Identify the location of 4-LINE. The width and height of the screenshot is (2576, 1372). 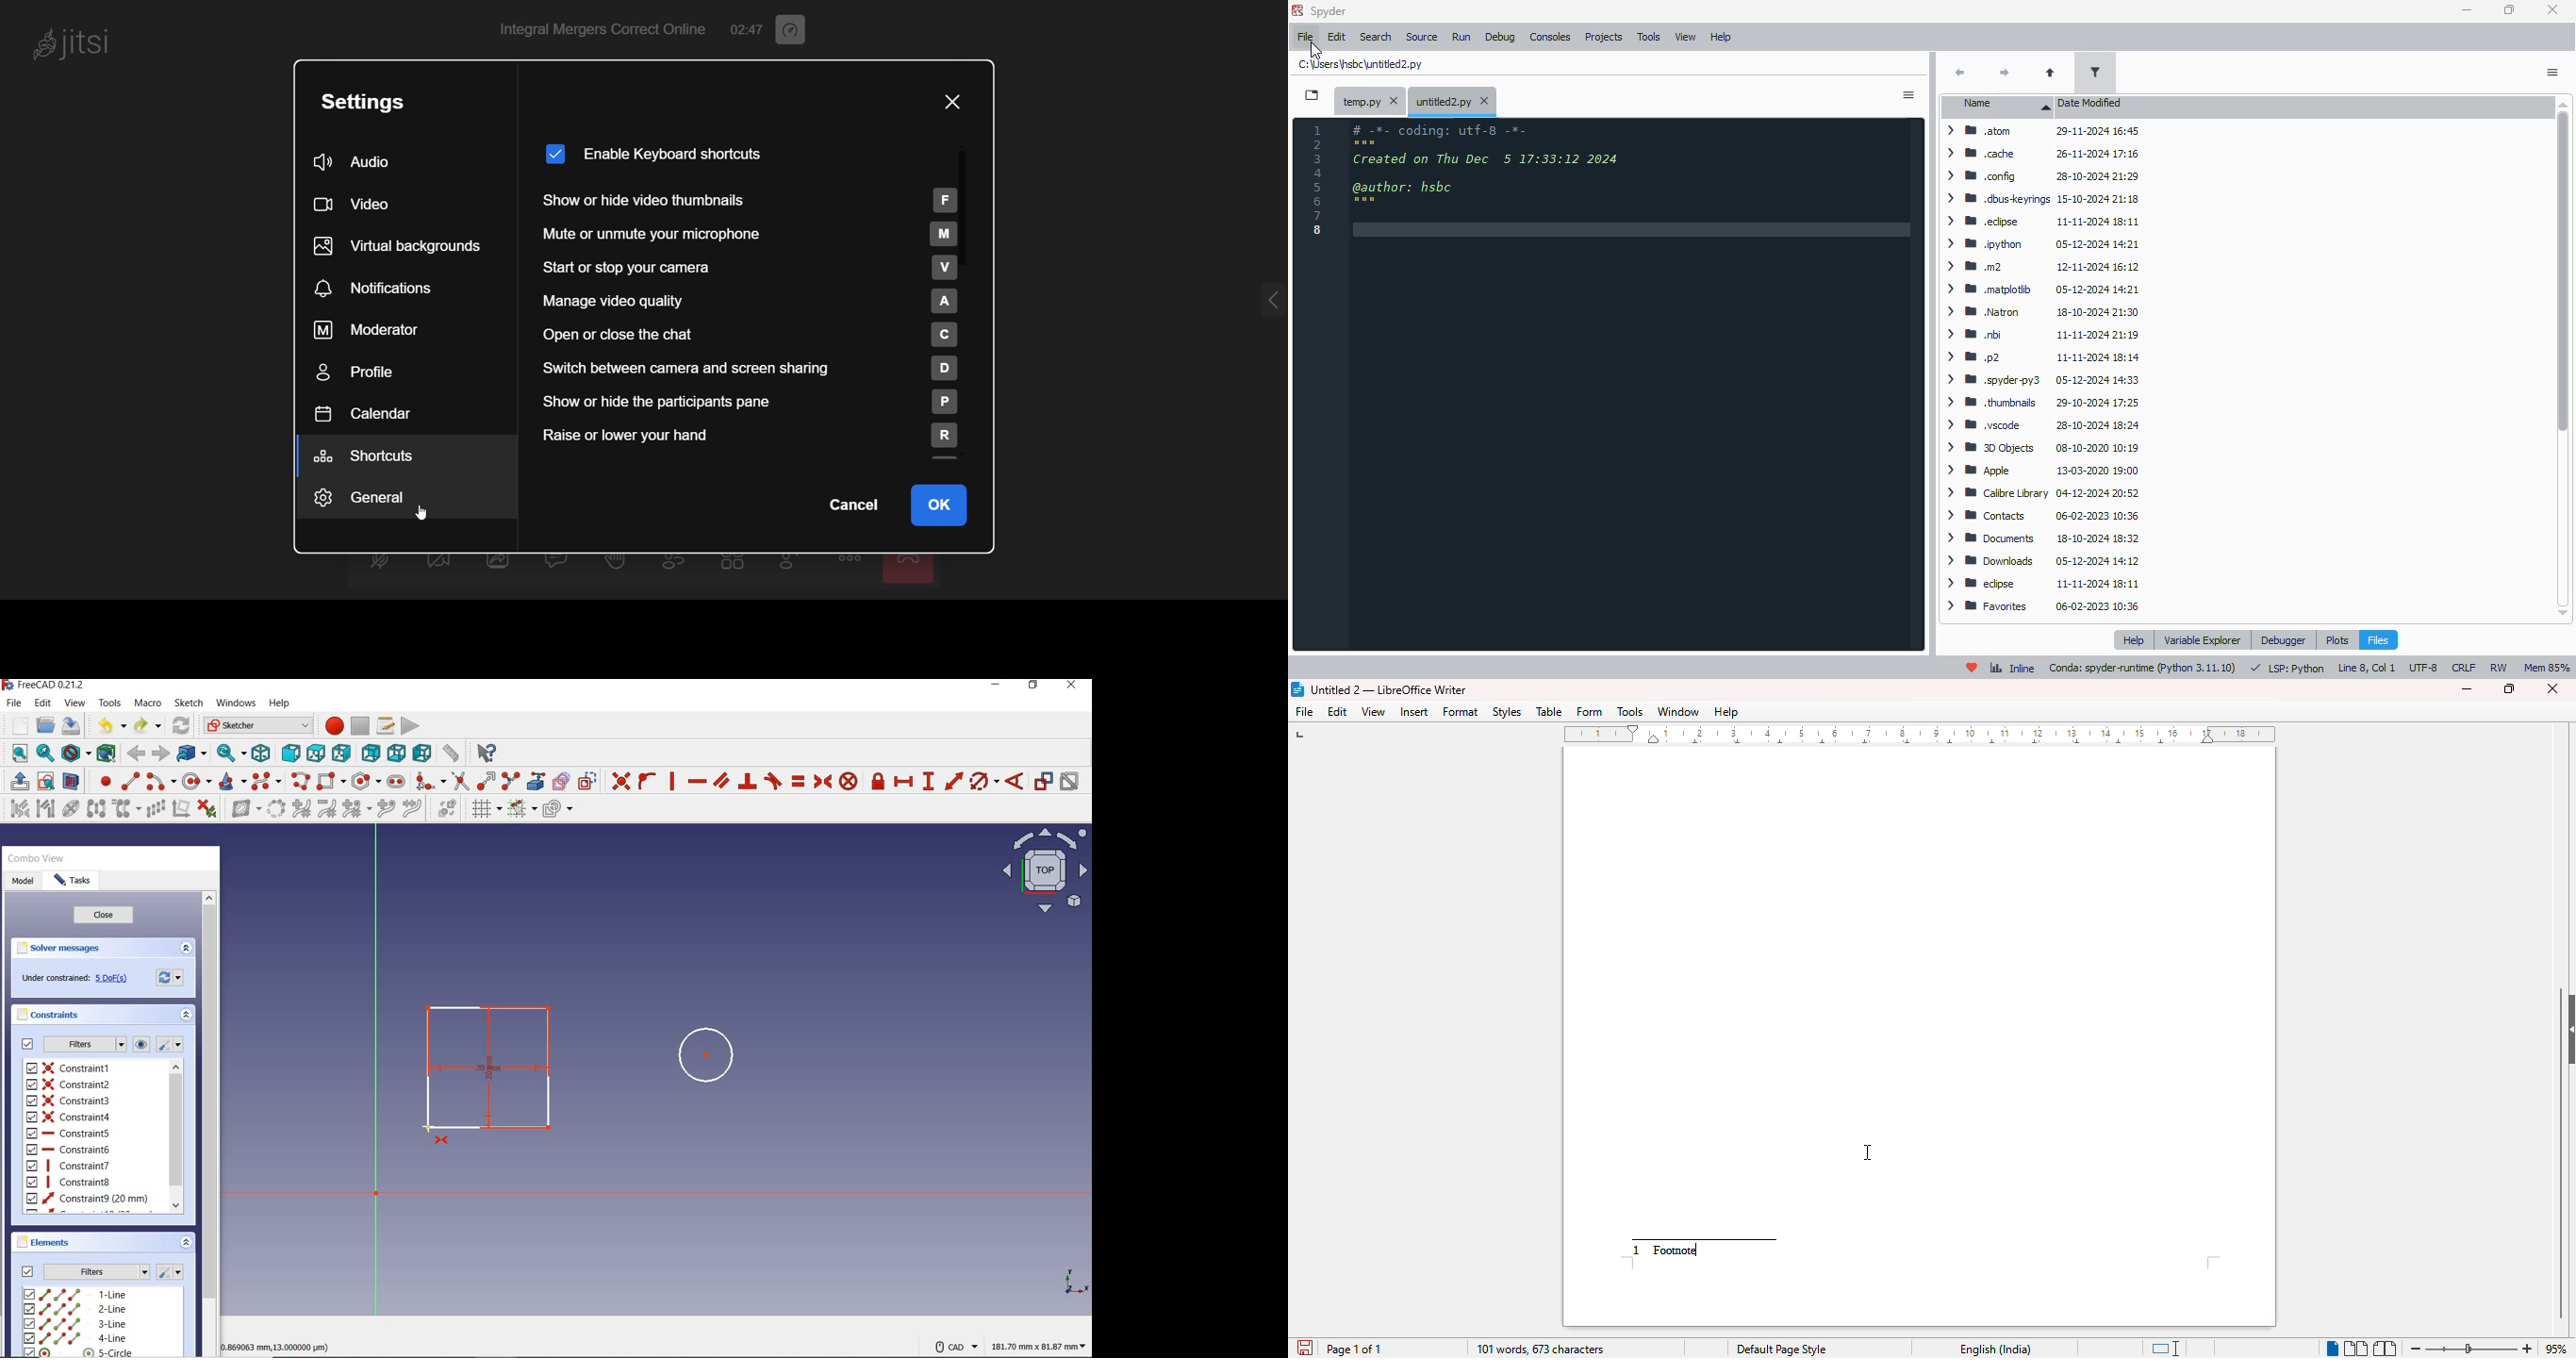
(74, 1338).